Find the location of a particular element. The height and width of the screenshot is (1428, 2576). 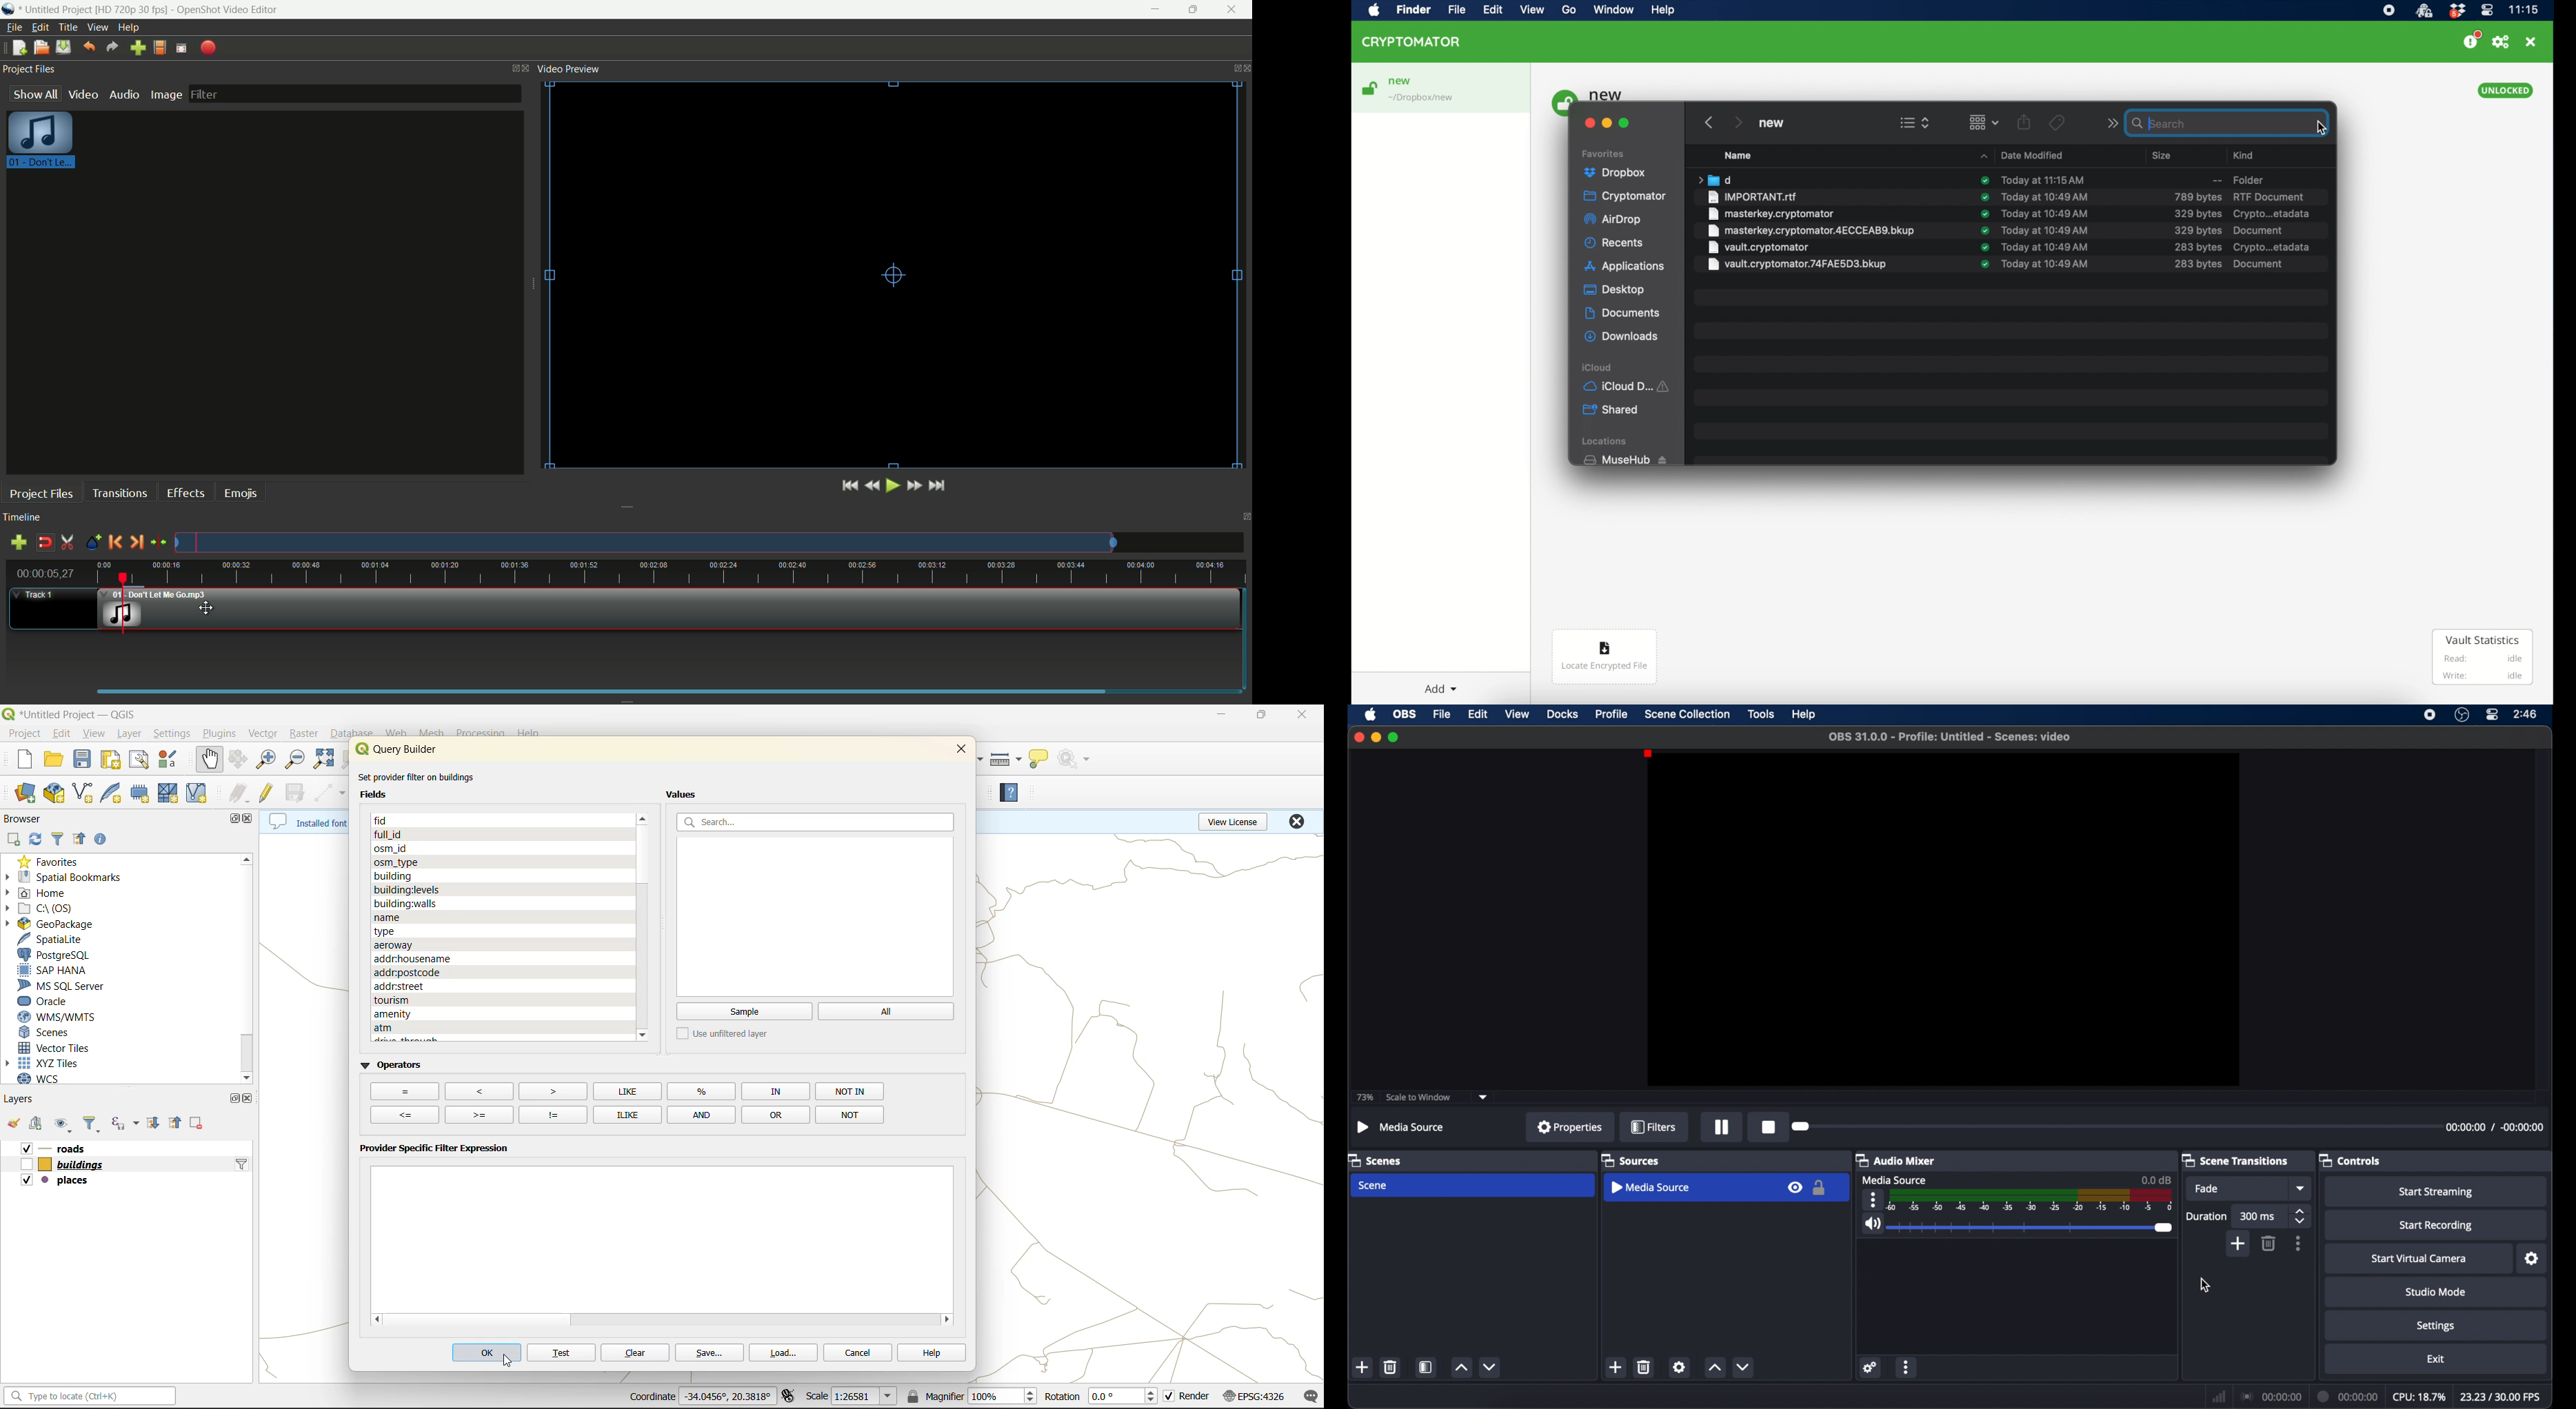

exit is located at coordinates (2436, 1359).